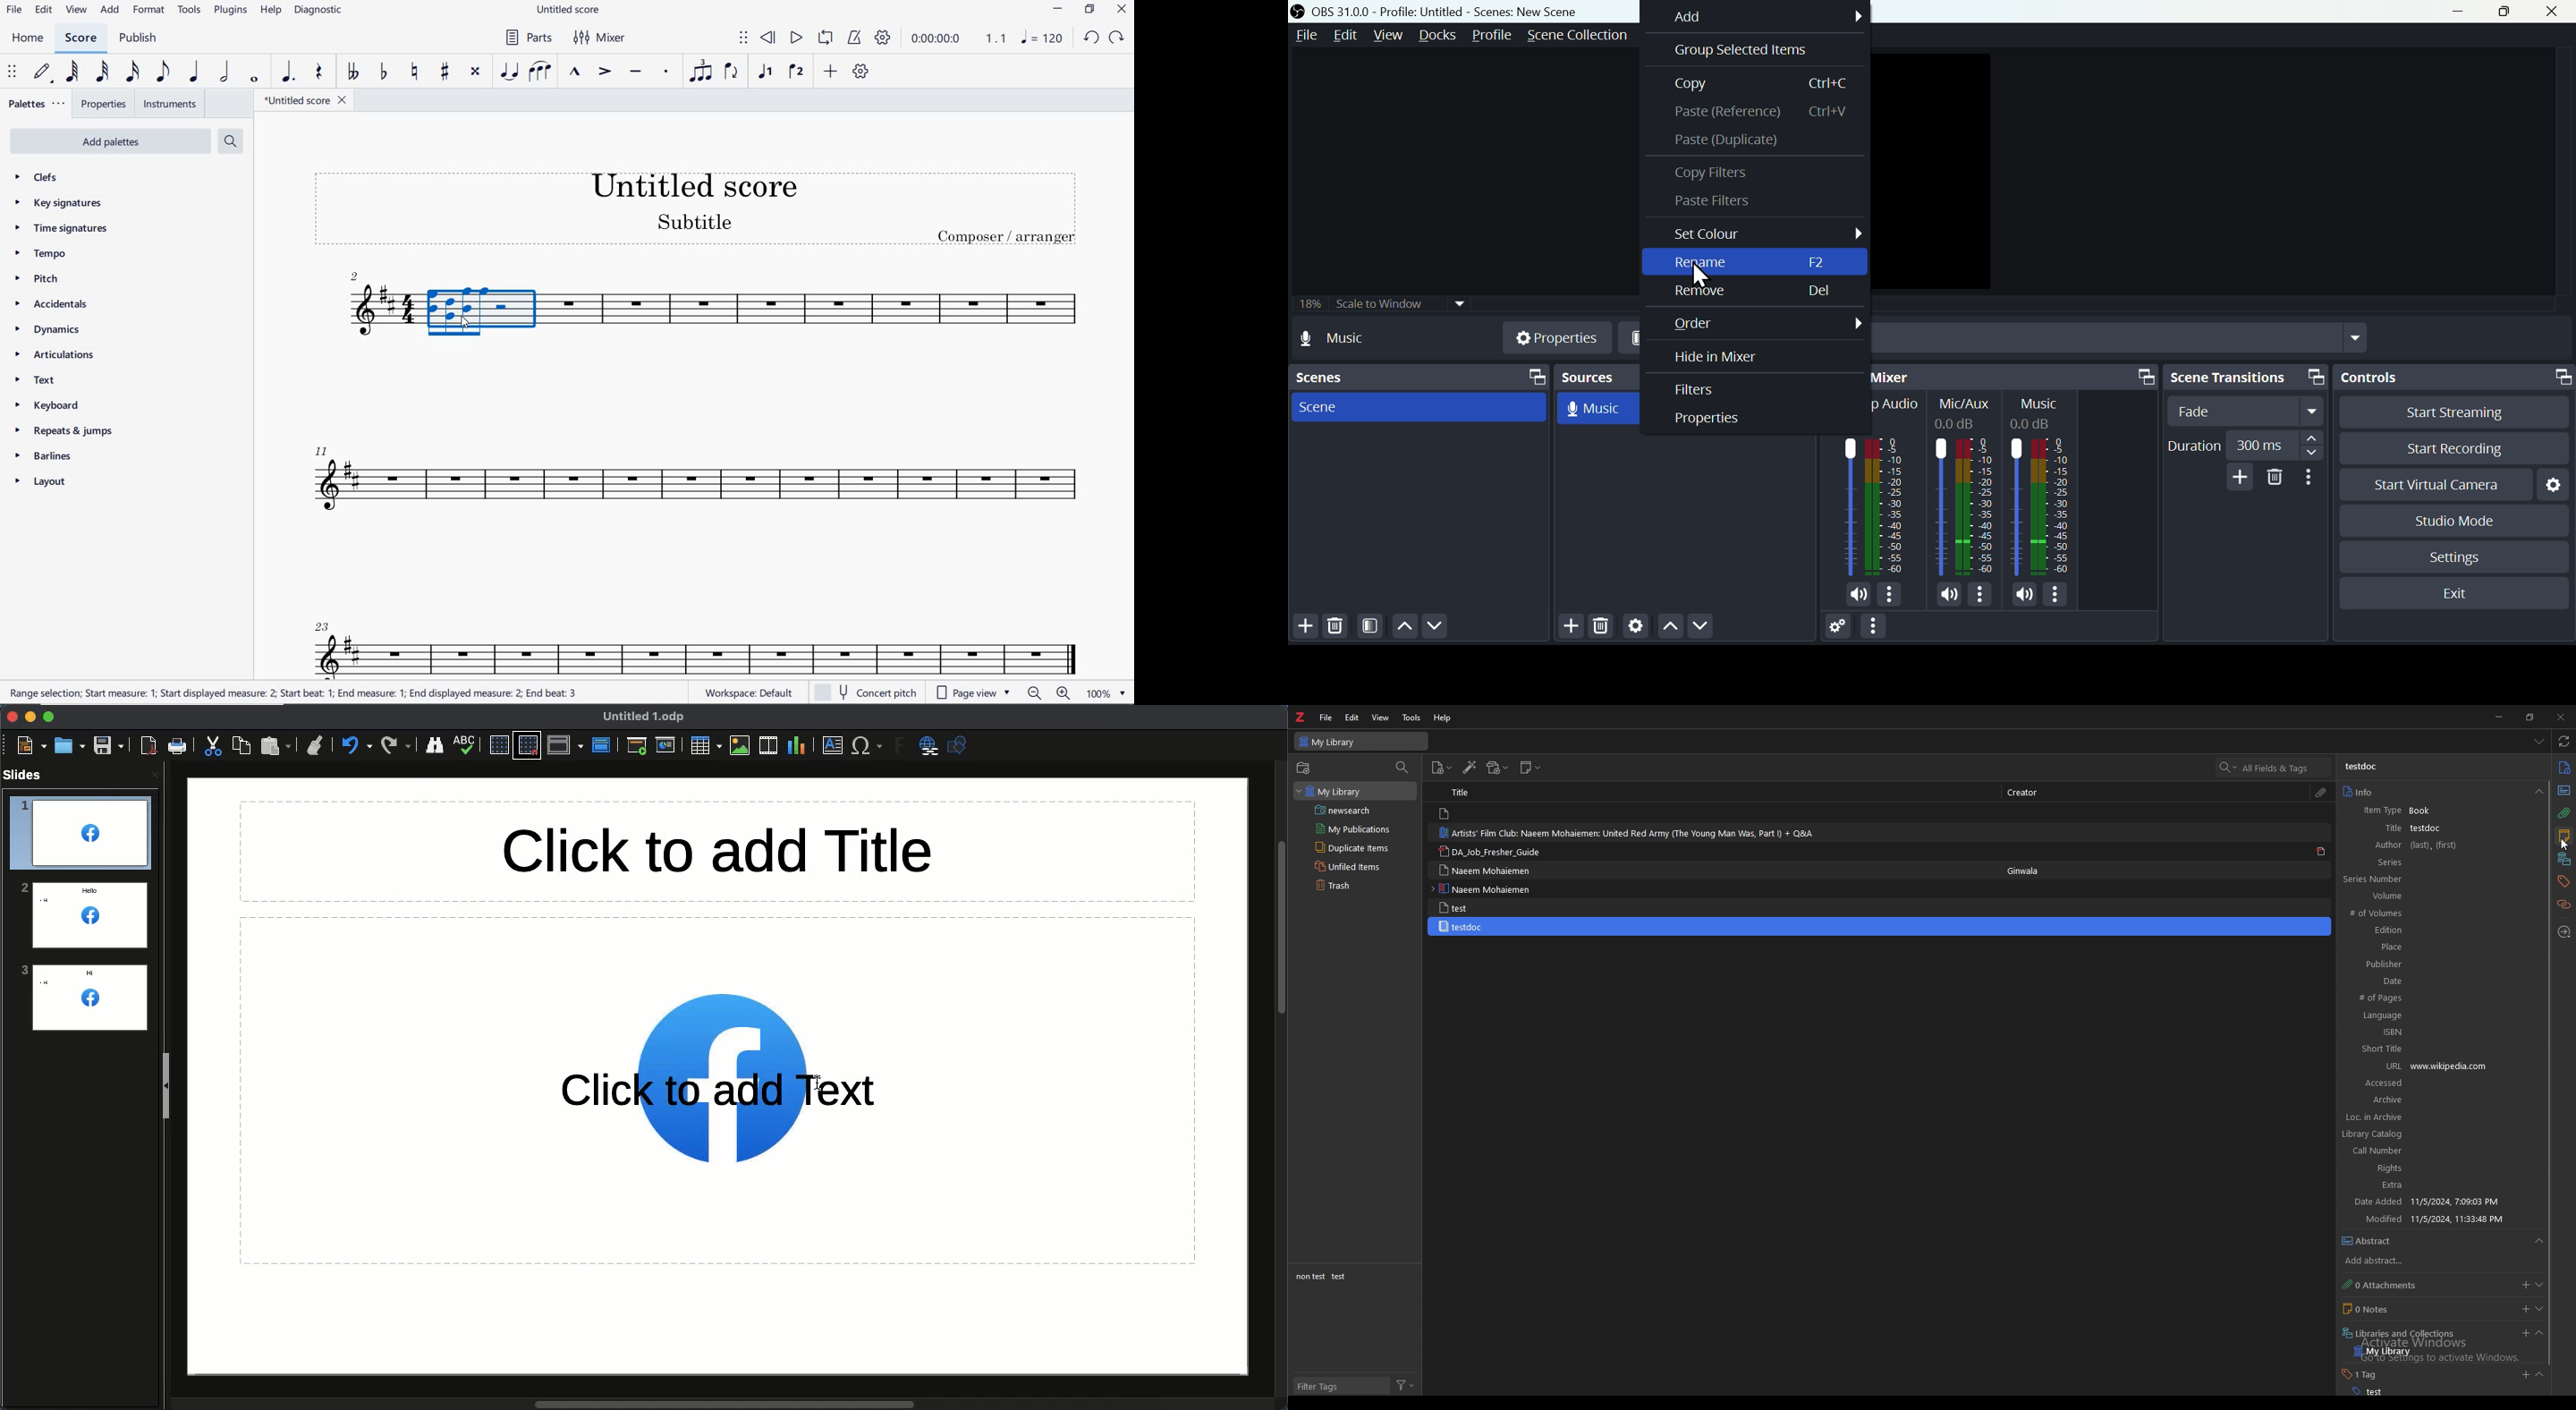 The width and height of the screenshot is (2576, 1428). What do you see at coordinates (1311, 1277) in the screenshot?
I see `non test` at bounding box center [1311, 1277].